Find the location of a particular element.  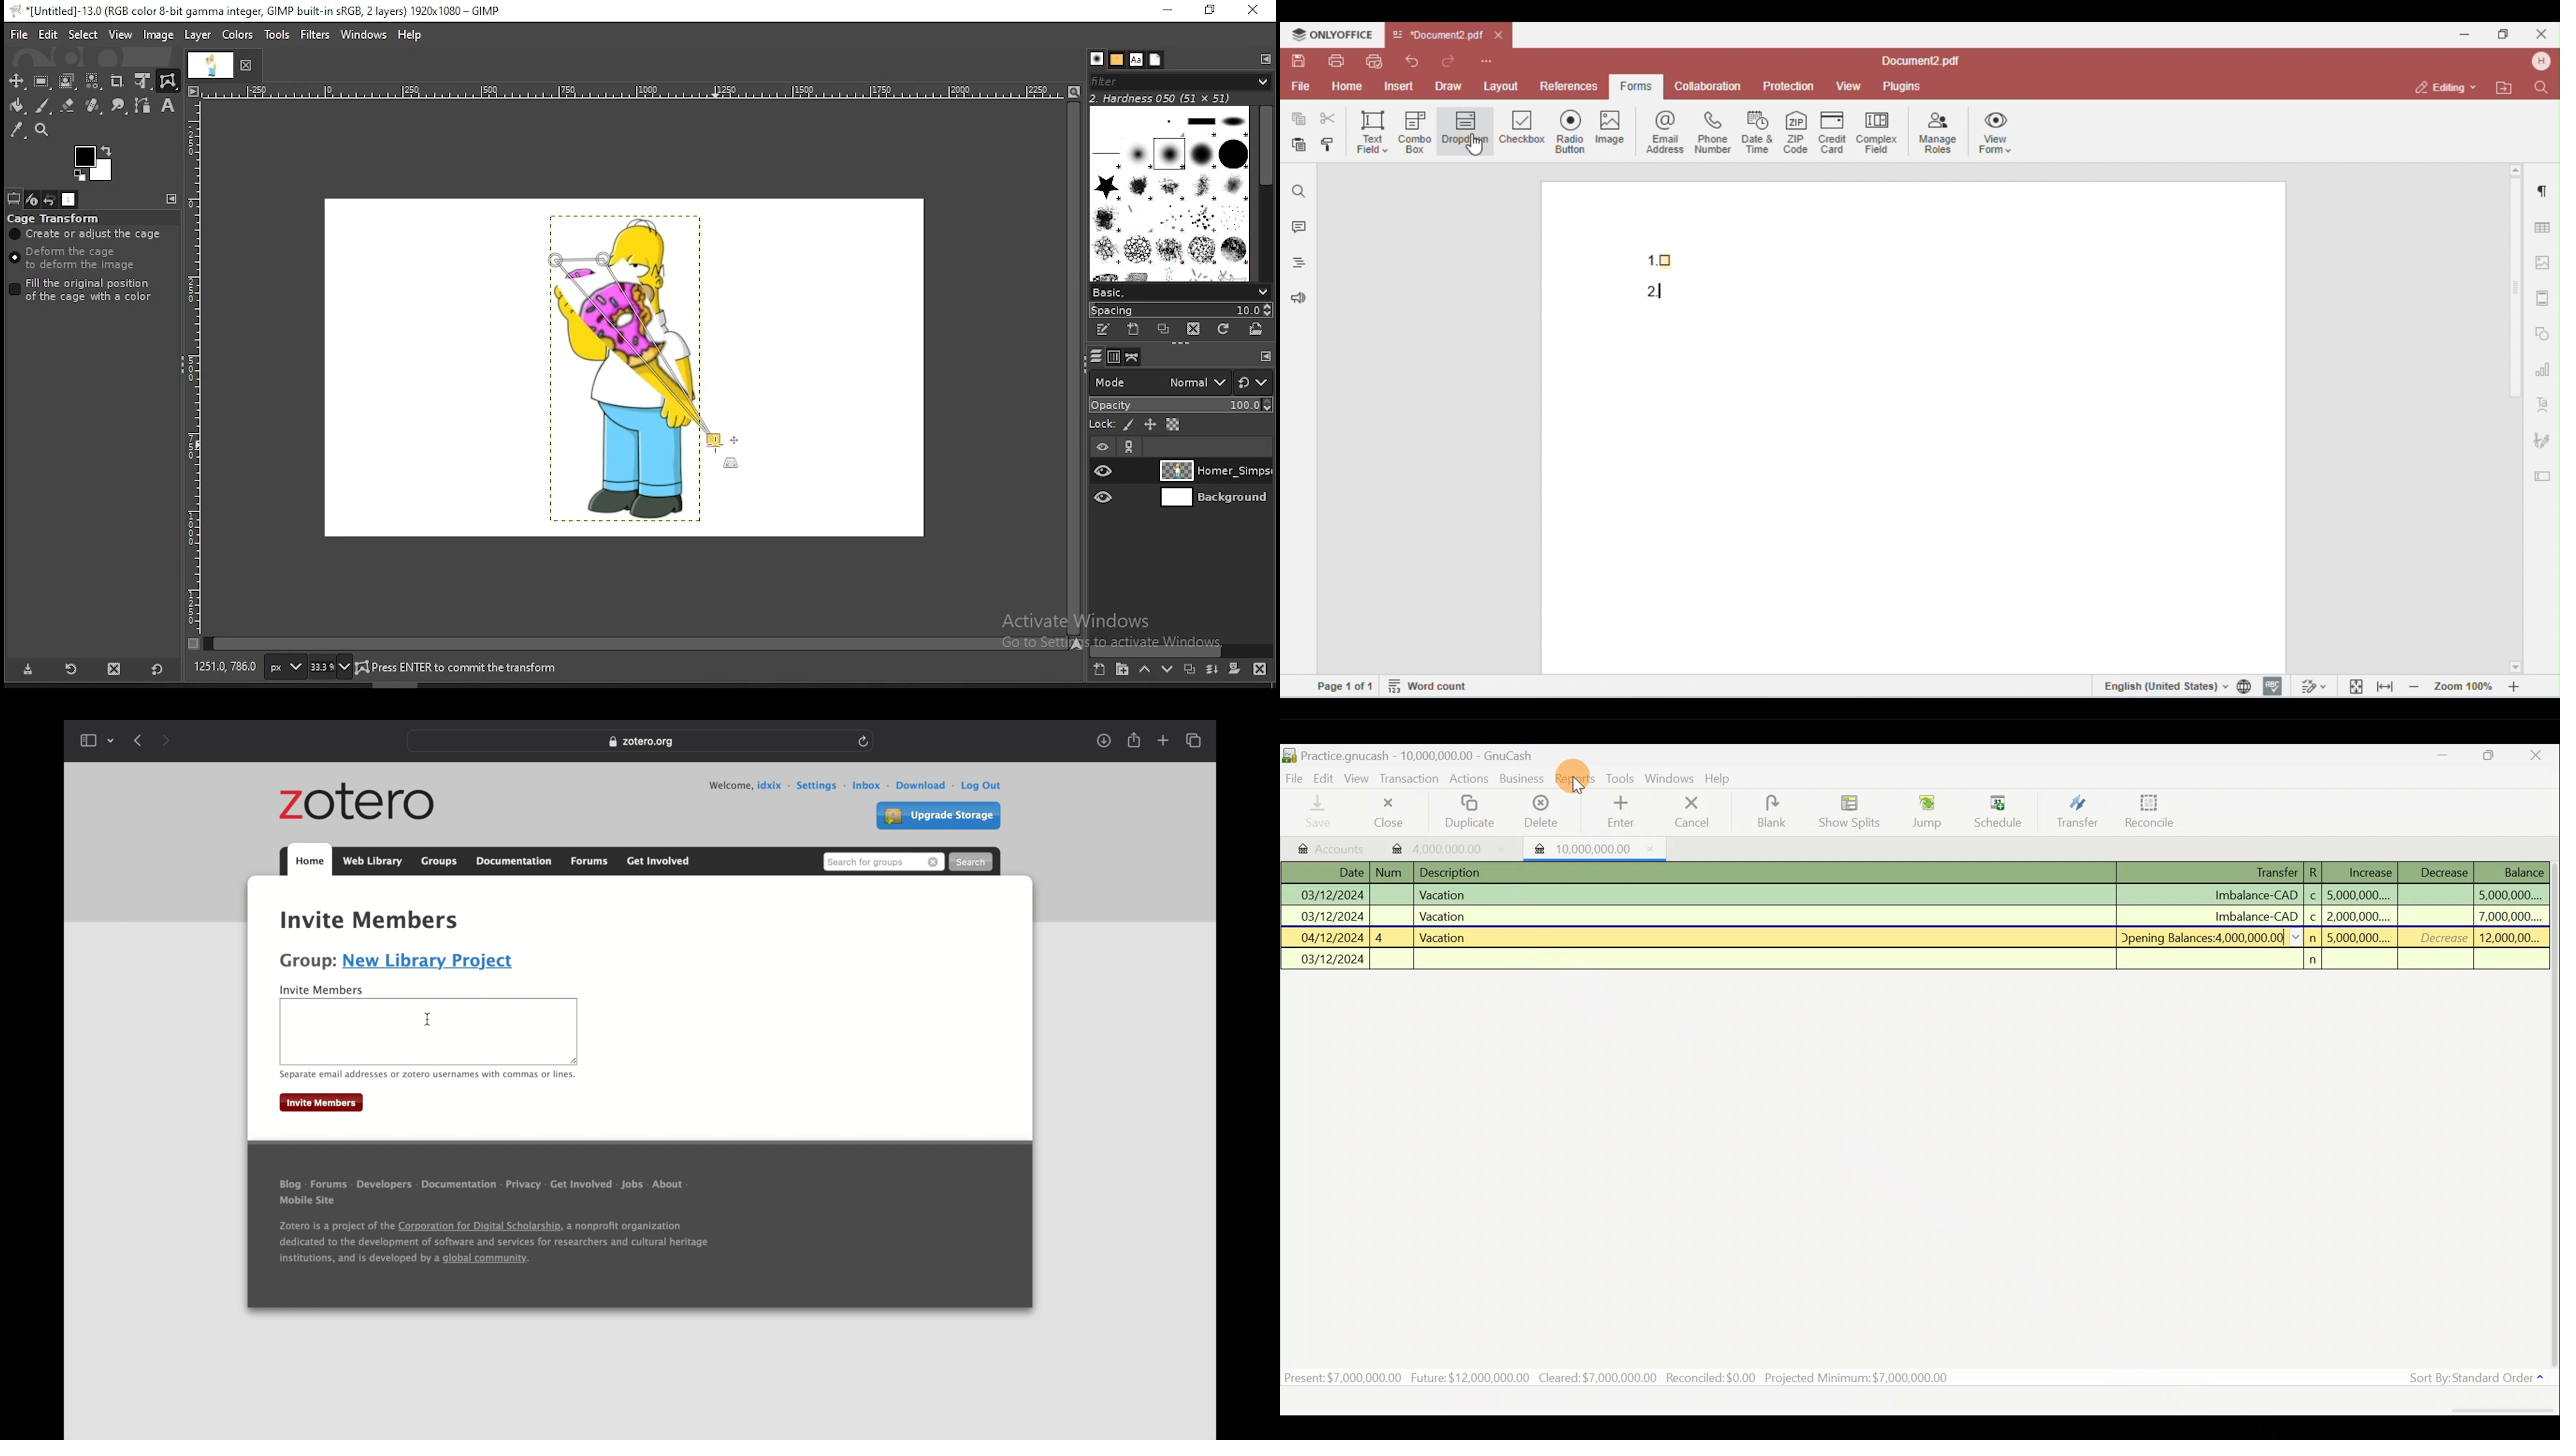

Transfer is located at coordinates (2075, 813).